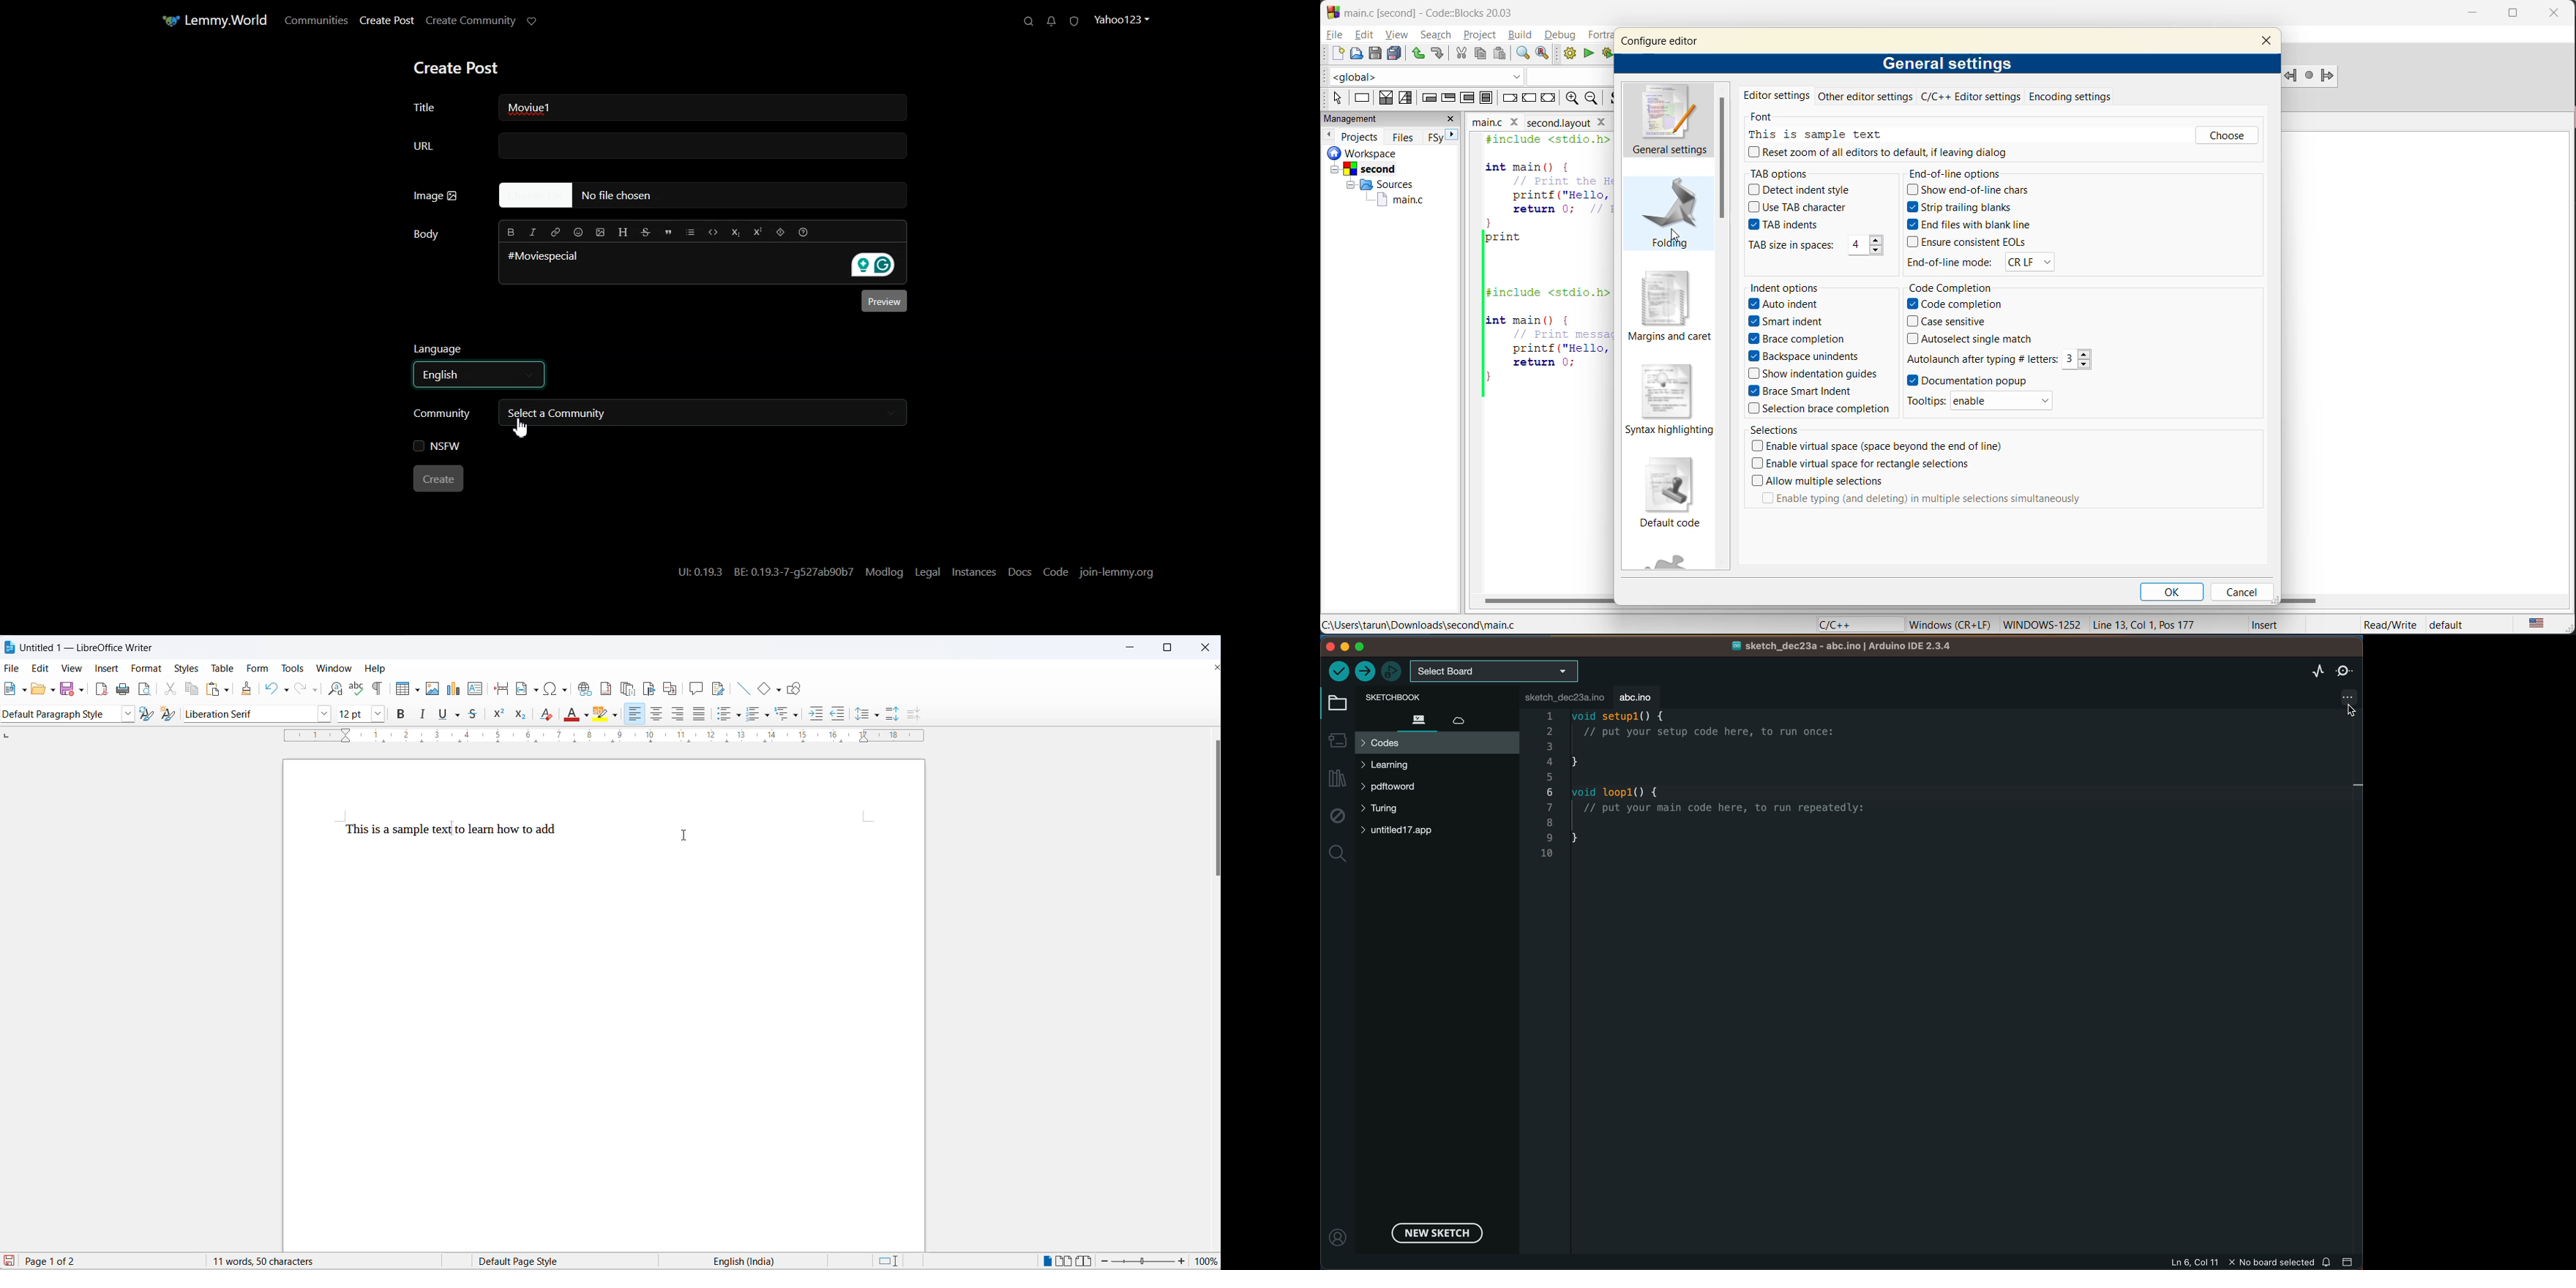  Describe the element at coordinates (416, 690) in the screenshot. I see `table grid` at that location.